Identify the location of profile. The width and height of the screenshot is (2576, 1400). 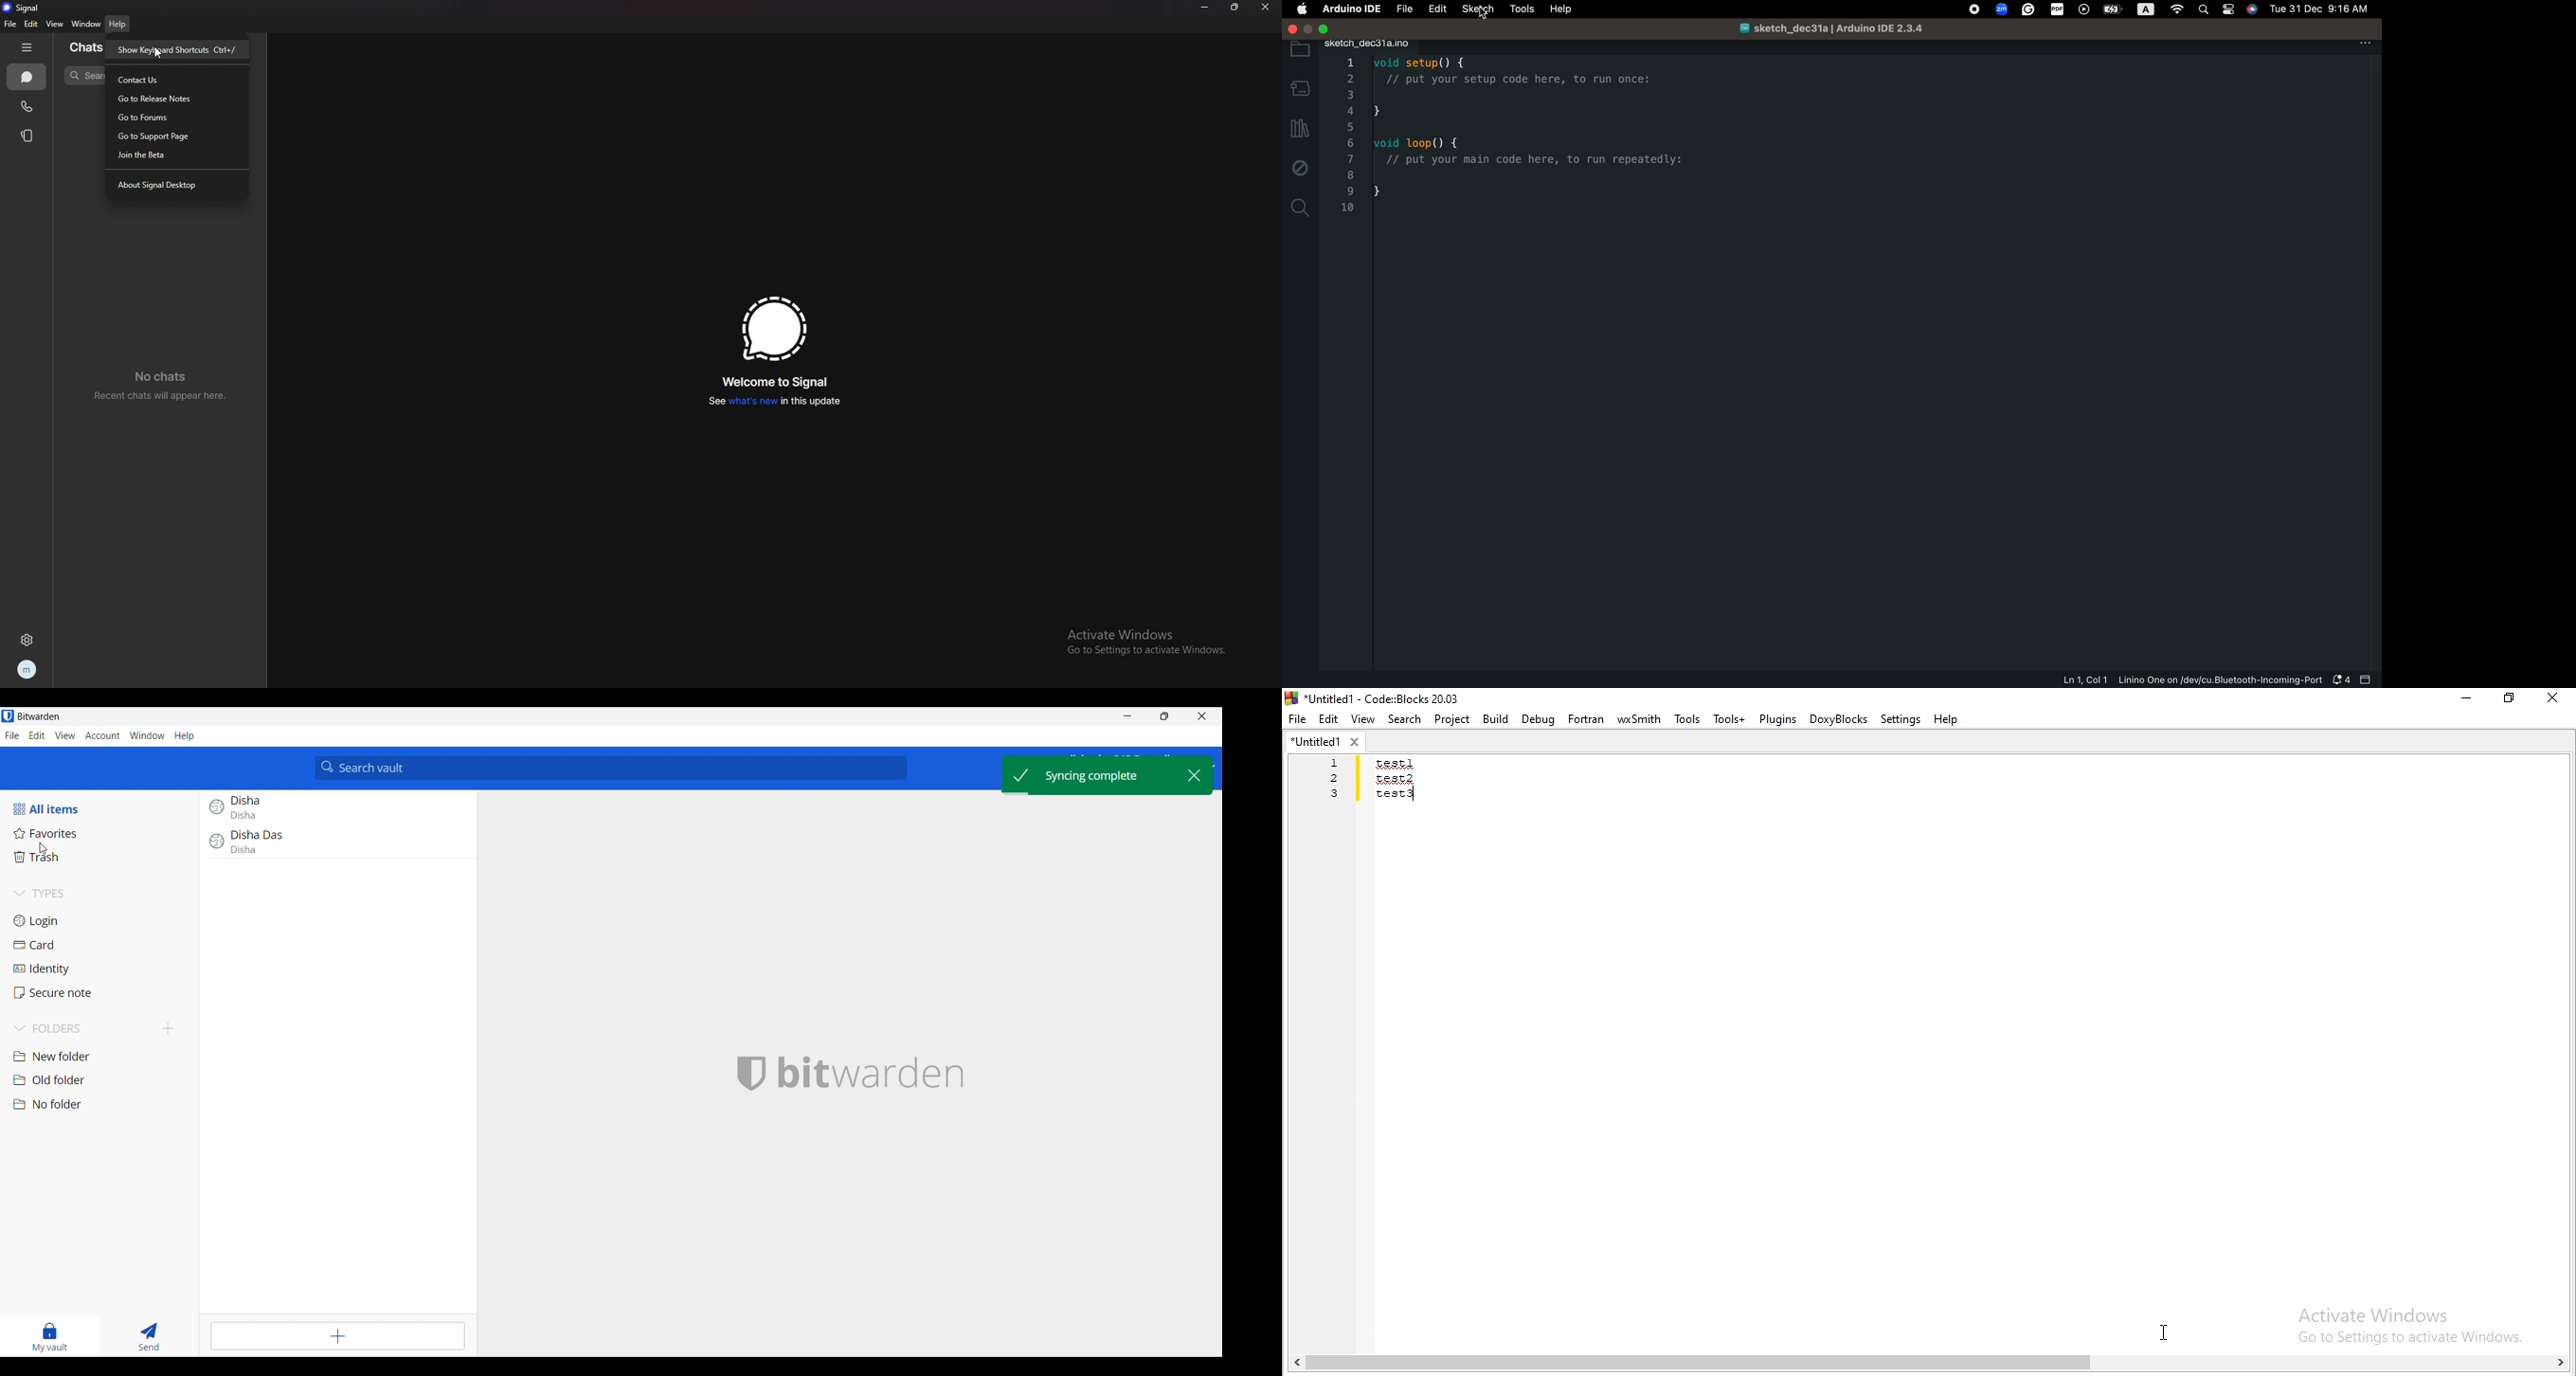
(28, 670).